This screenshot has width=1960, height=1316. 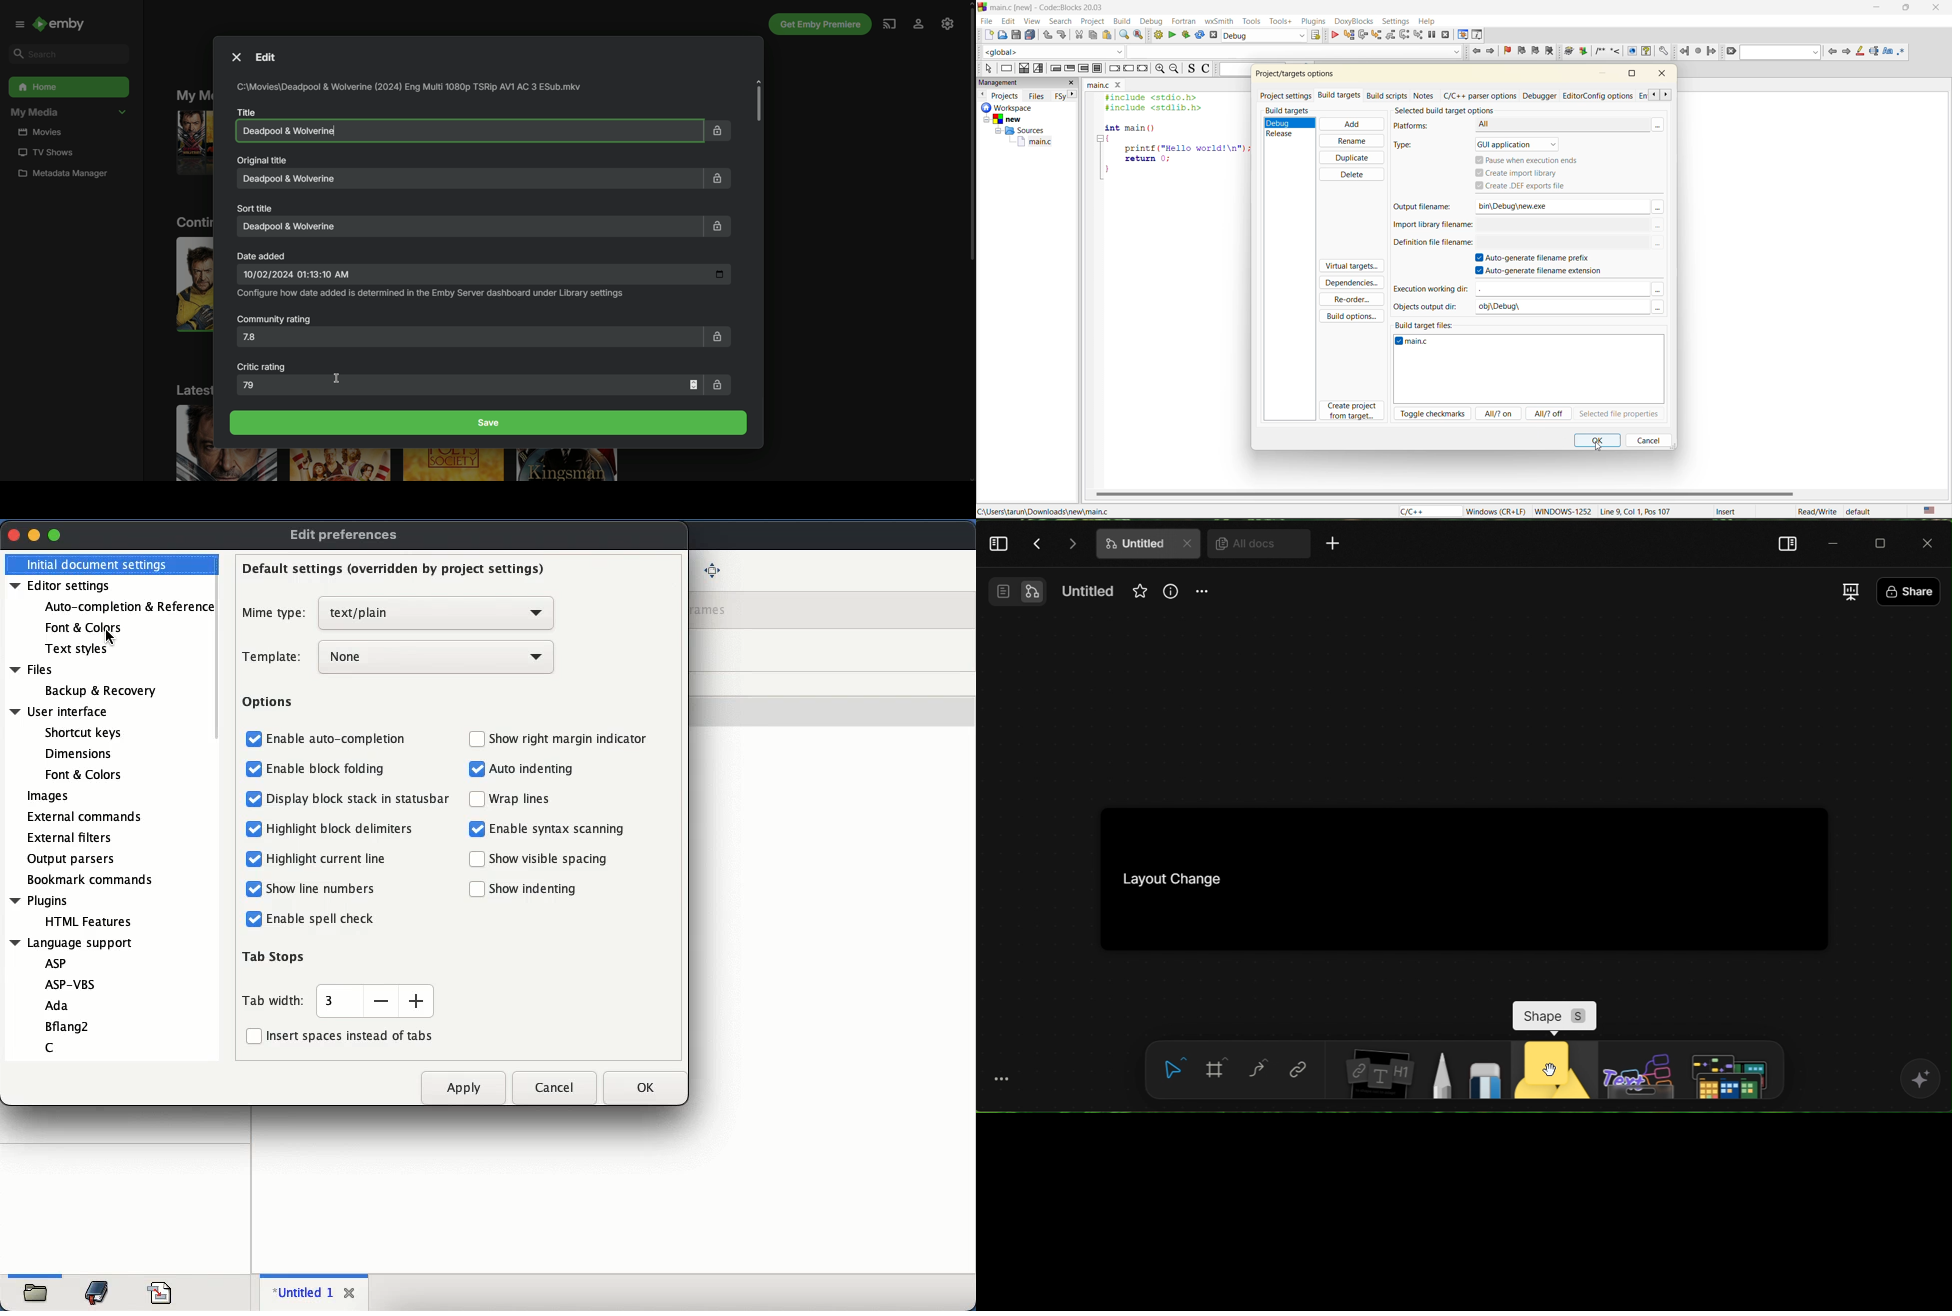 I want to click on cancel, so click(x=1650, y=441).